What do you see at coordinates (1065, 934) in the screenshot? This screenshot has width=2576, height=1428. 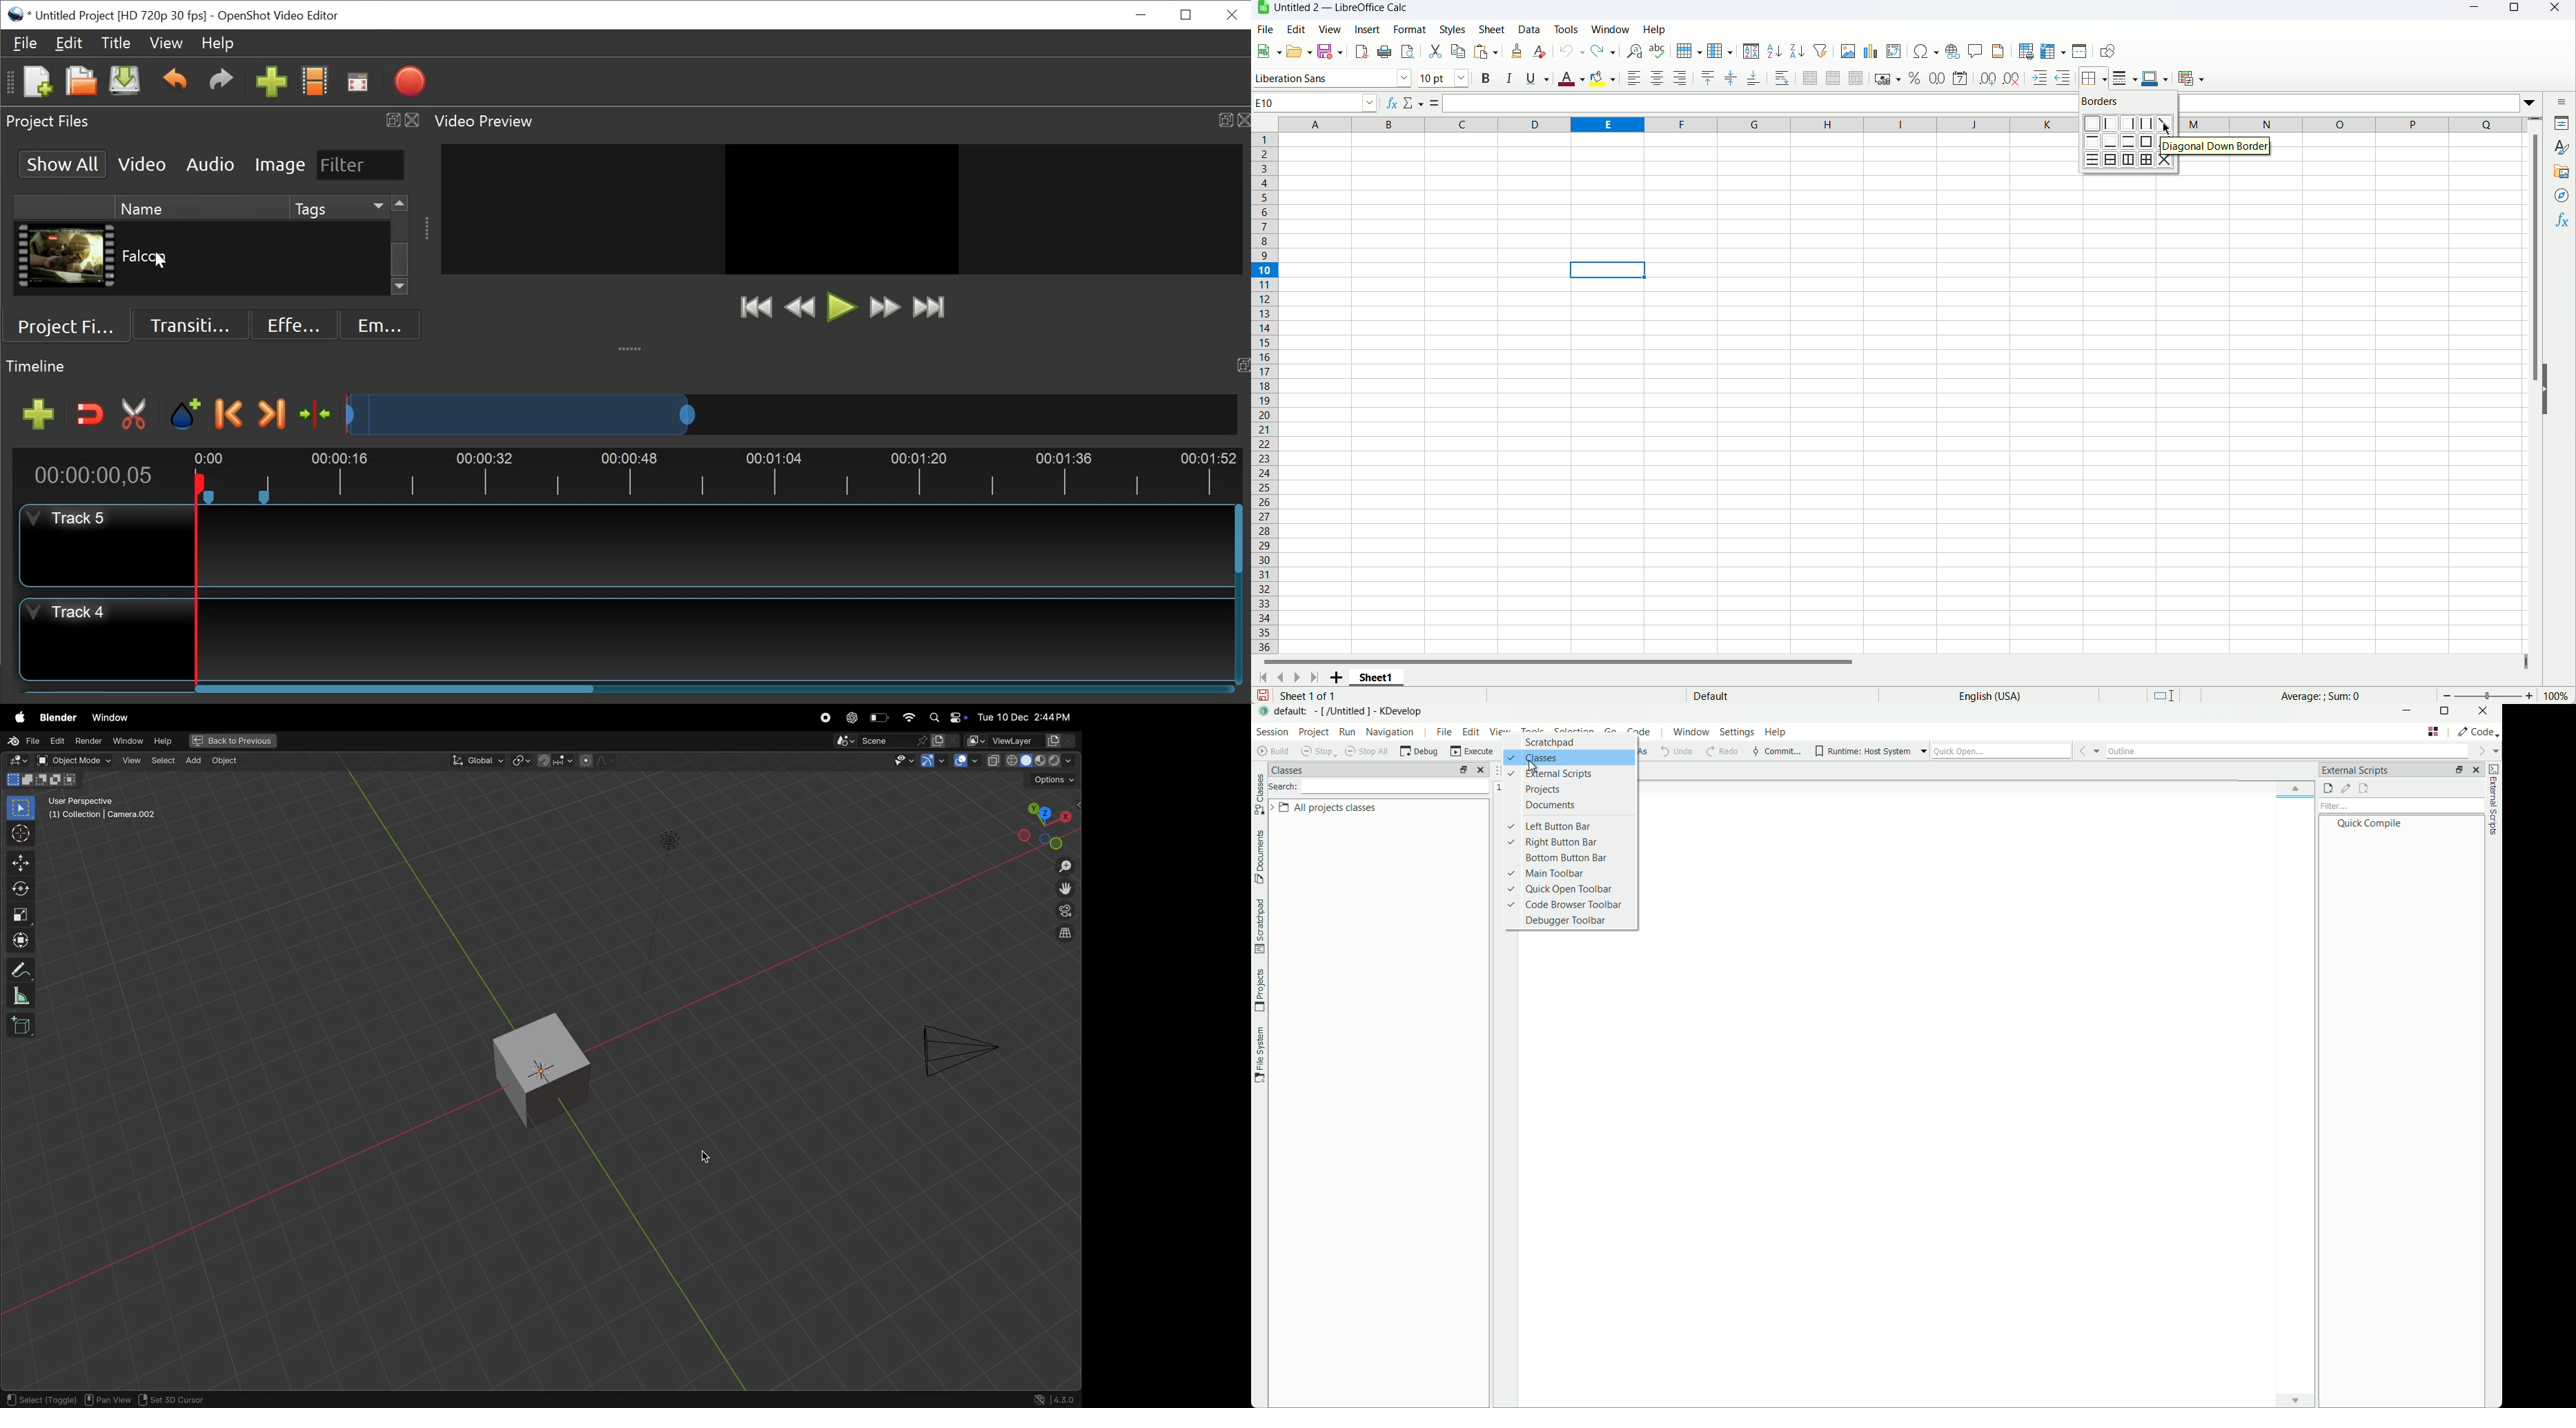 I see `orthographic view` at bounding box center [1065, 934].